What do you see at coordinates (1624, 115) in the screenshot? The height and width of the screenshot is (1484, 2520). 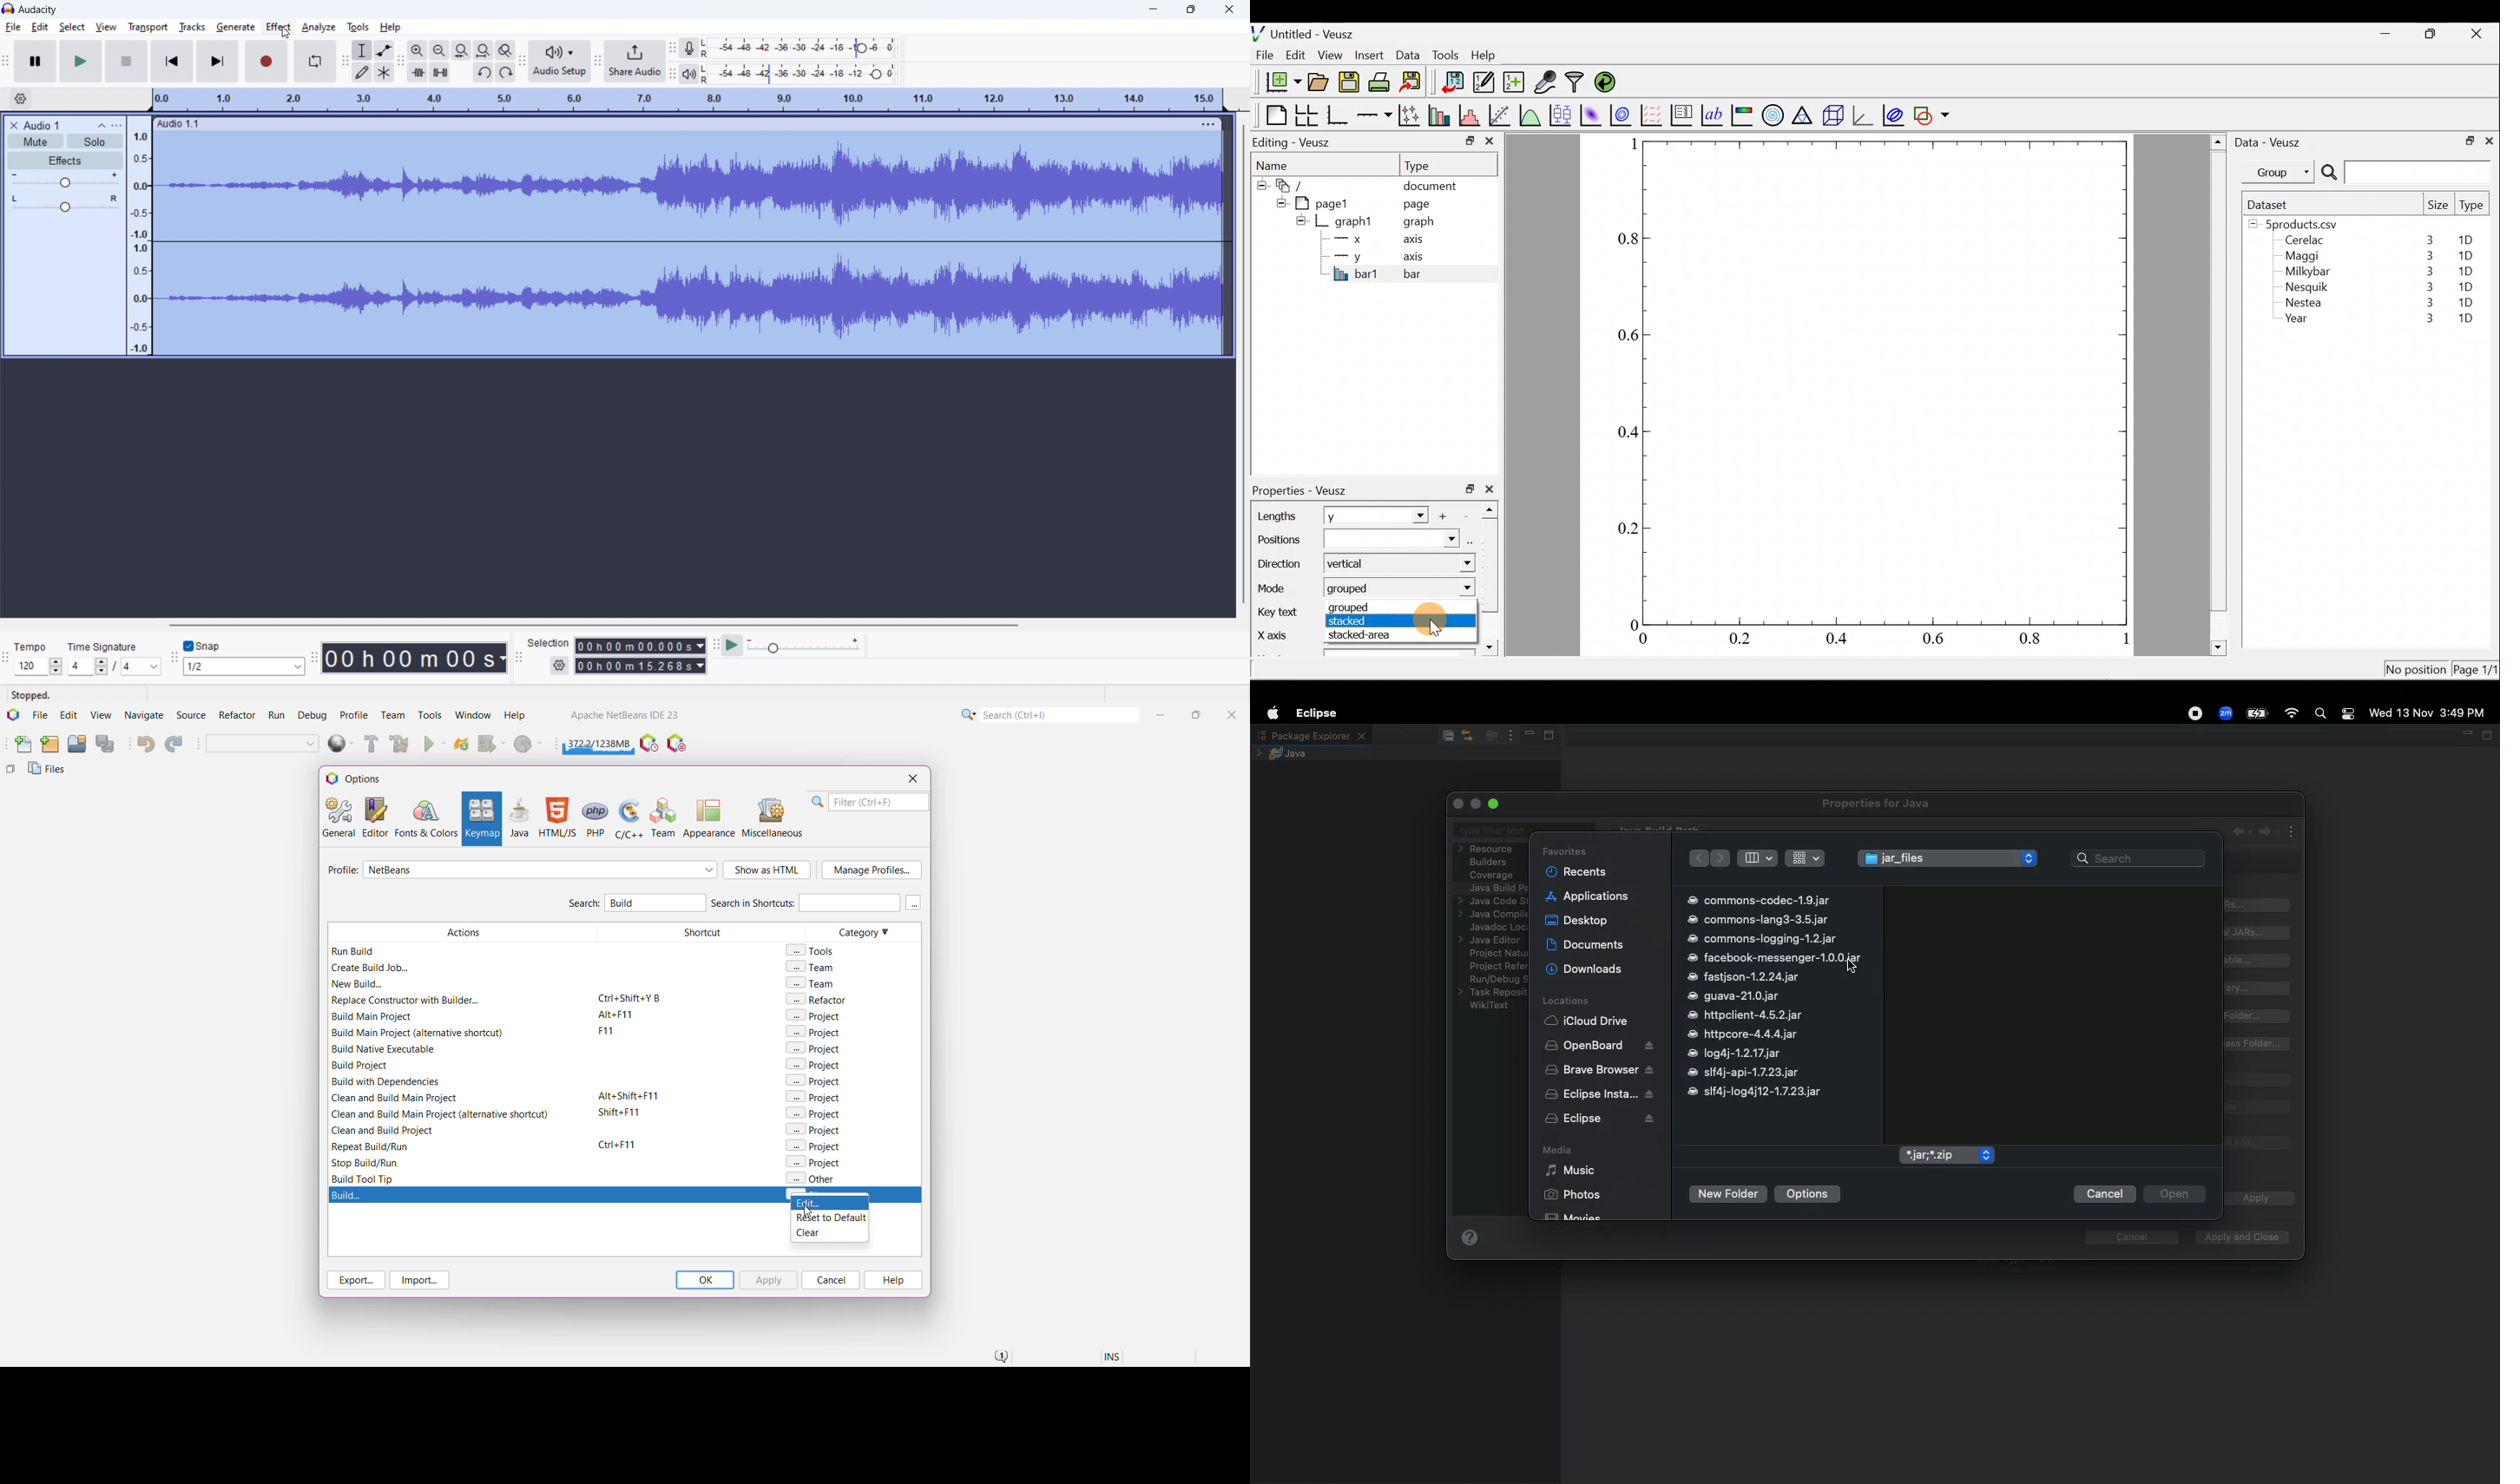 I see `Plot a 2d dataset as contours` at bounding box center [1624, 115].